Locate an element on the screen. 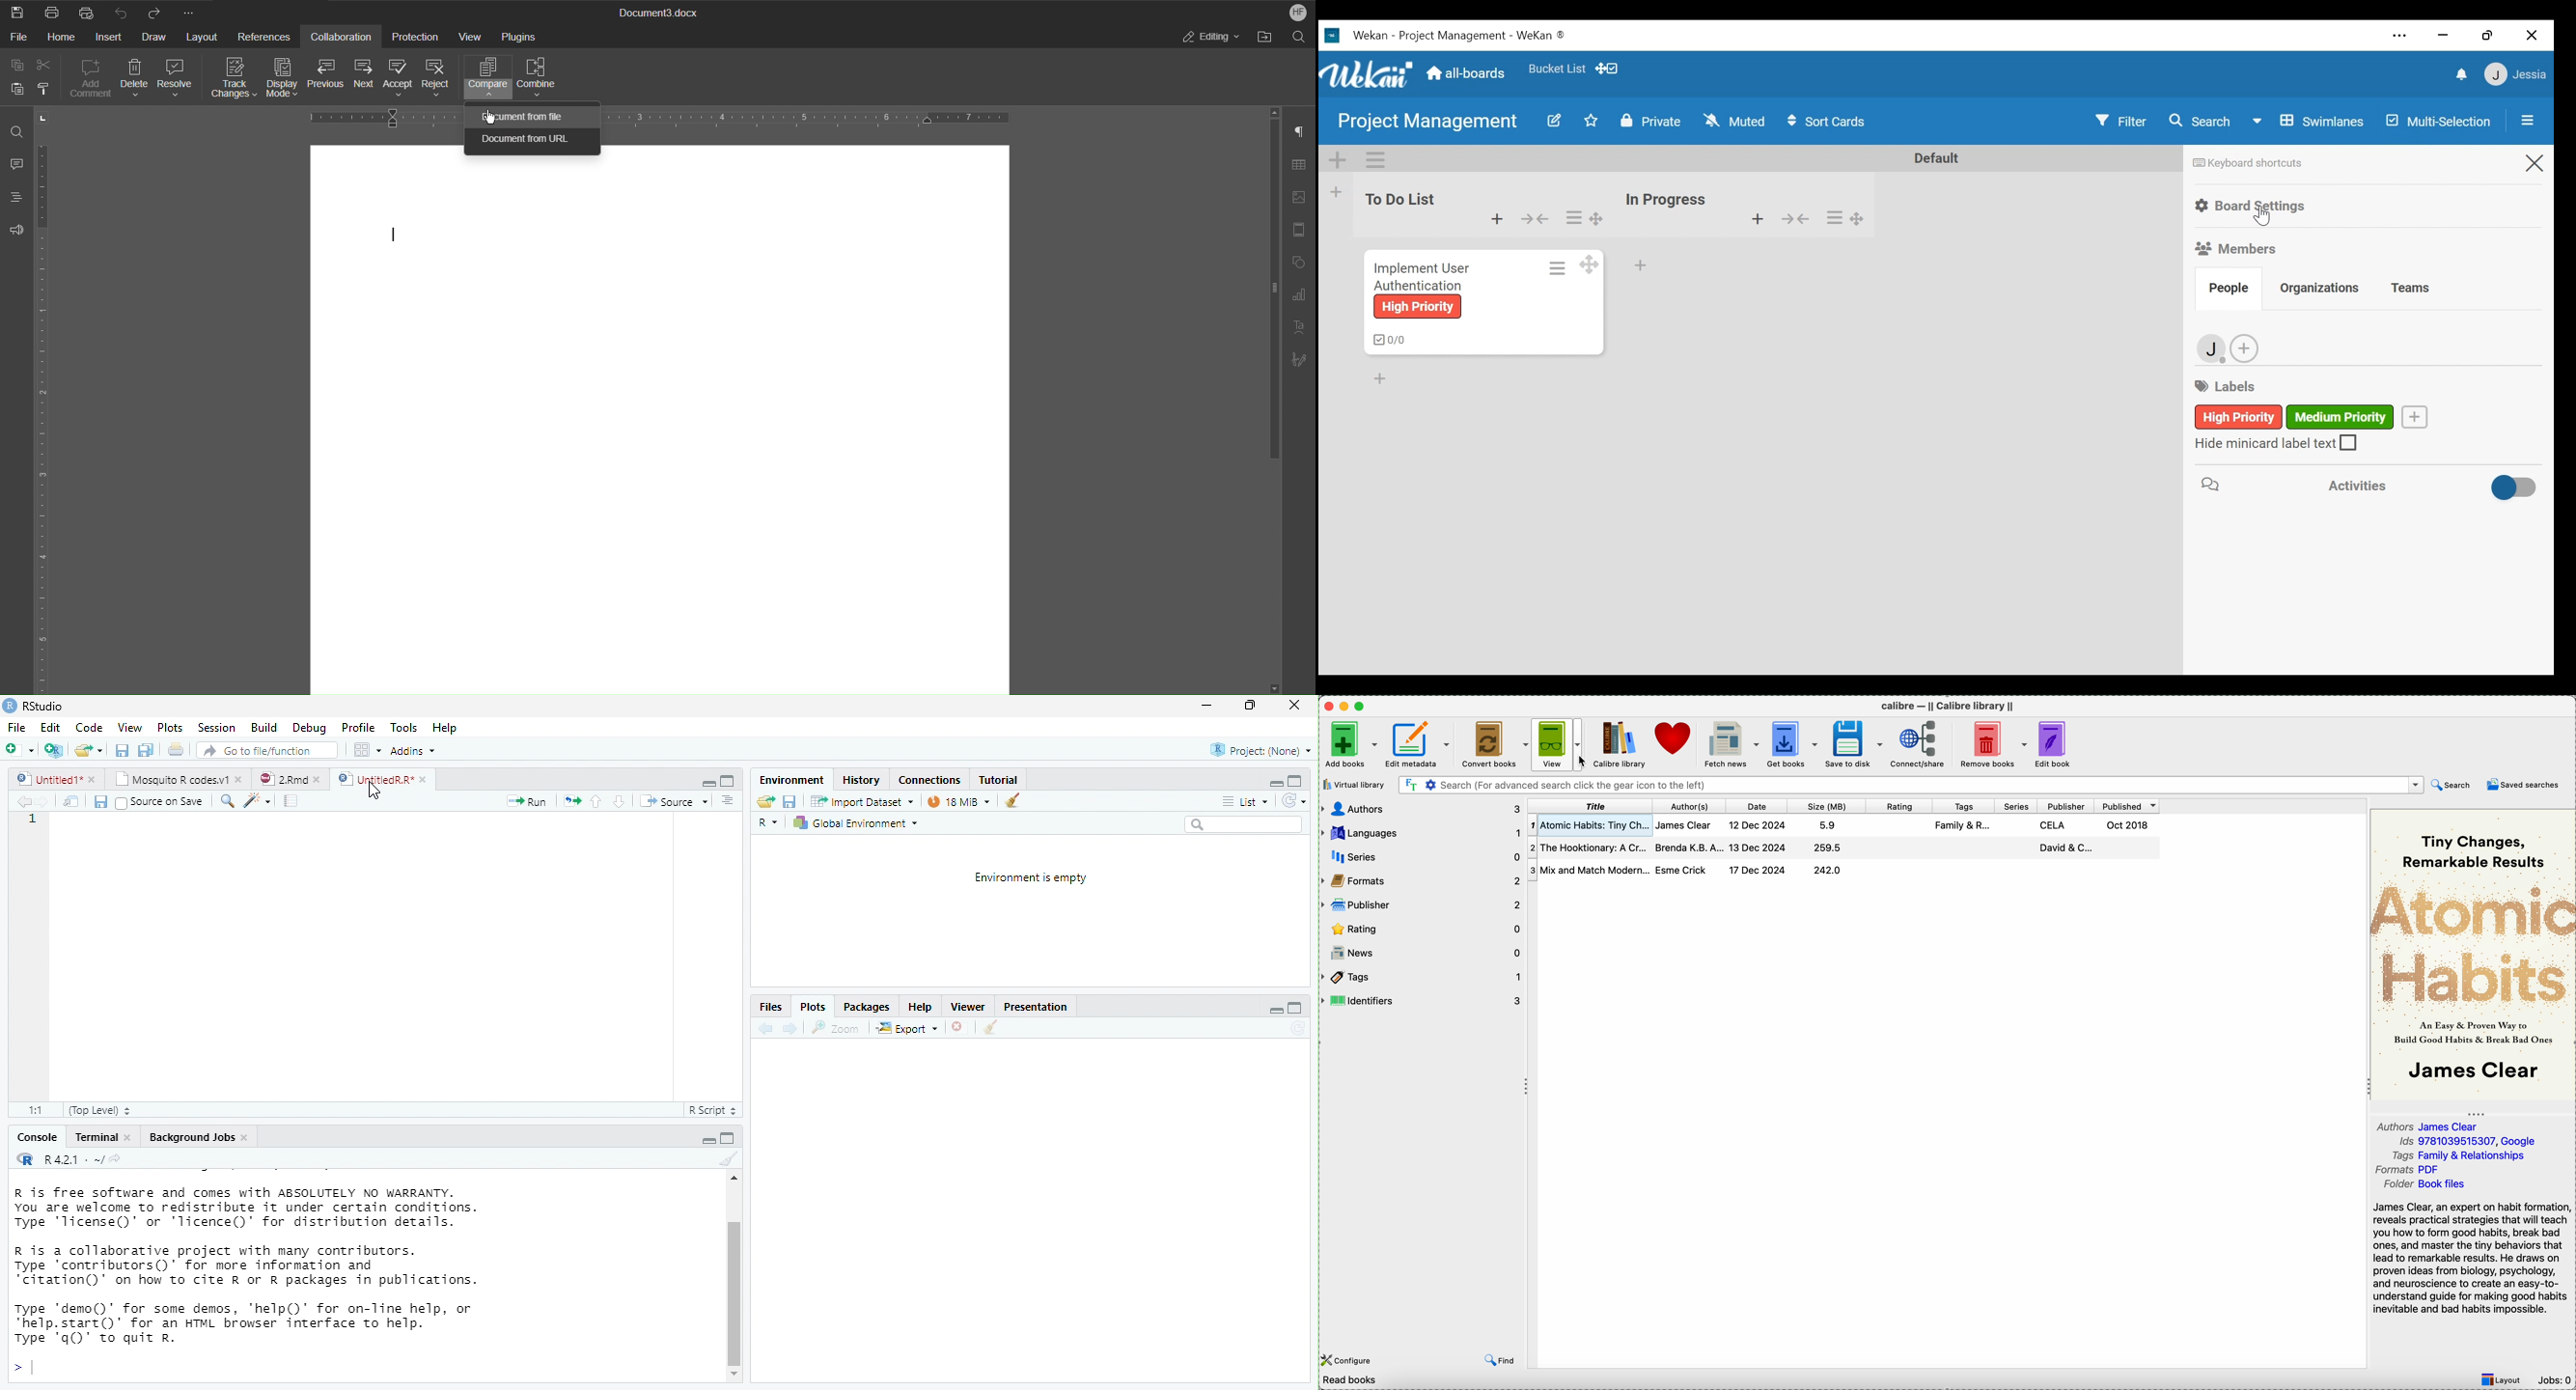 The image size is (2576, 1400). Labels is located at coordinates (2231, 385).